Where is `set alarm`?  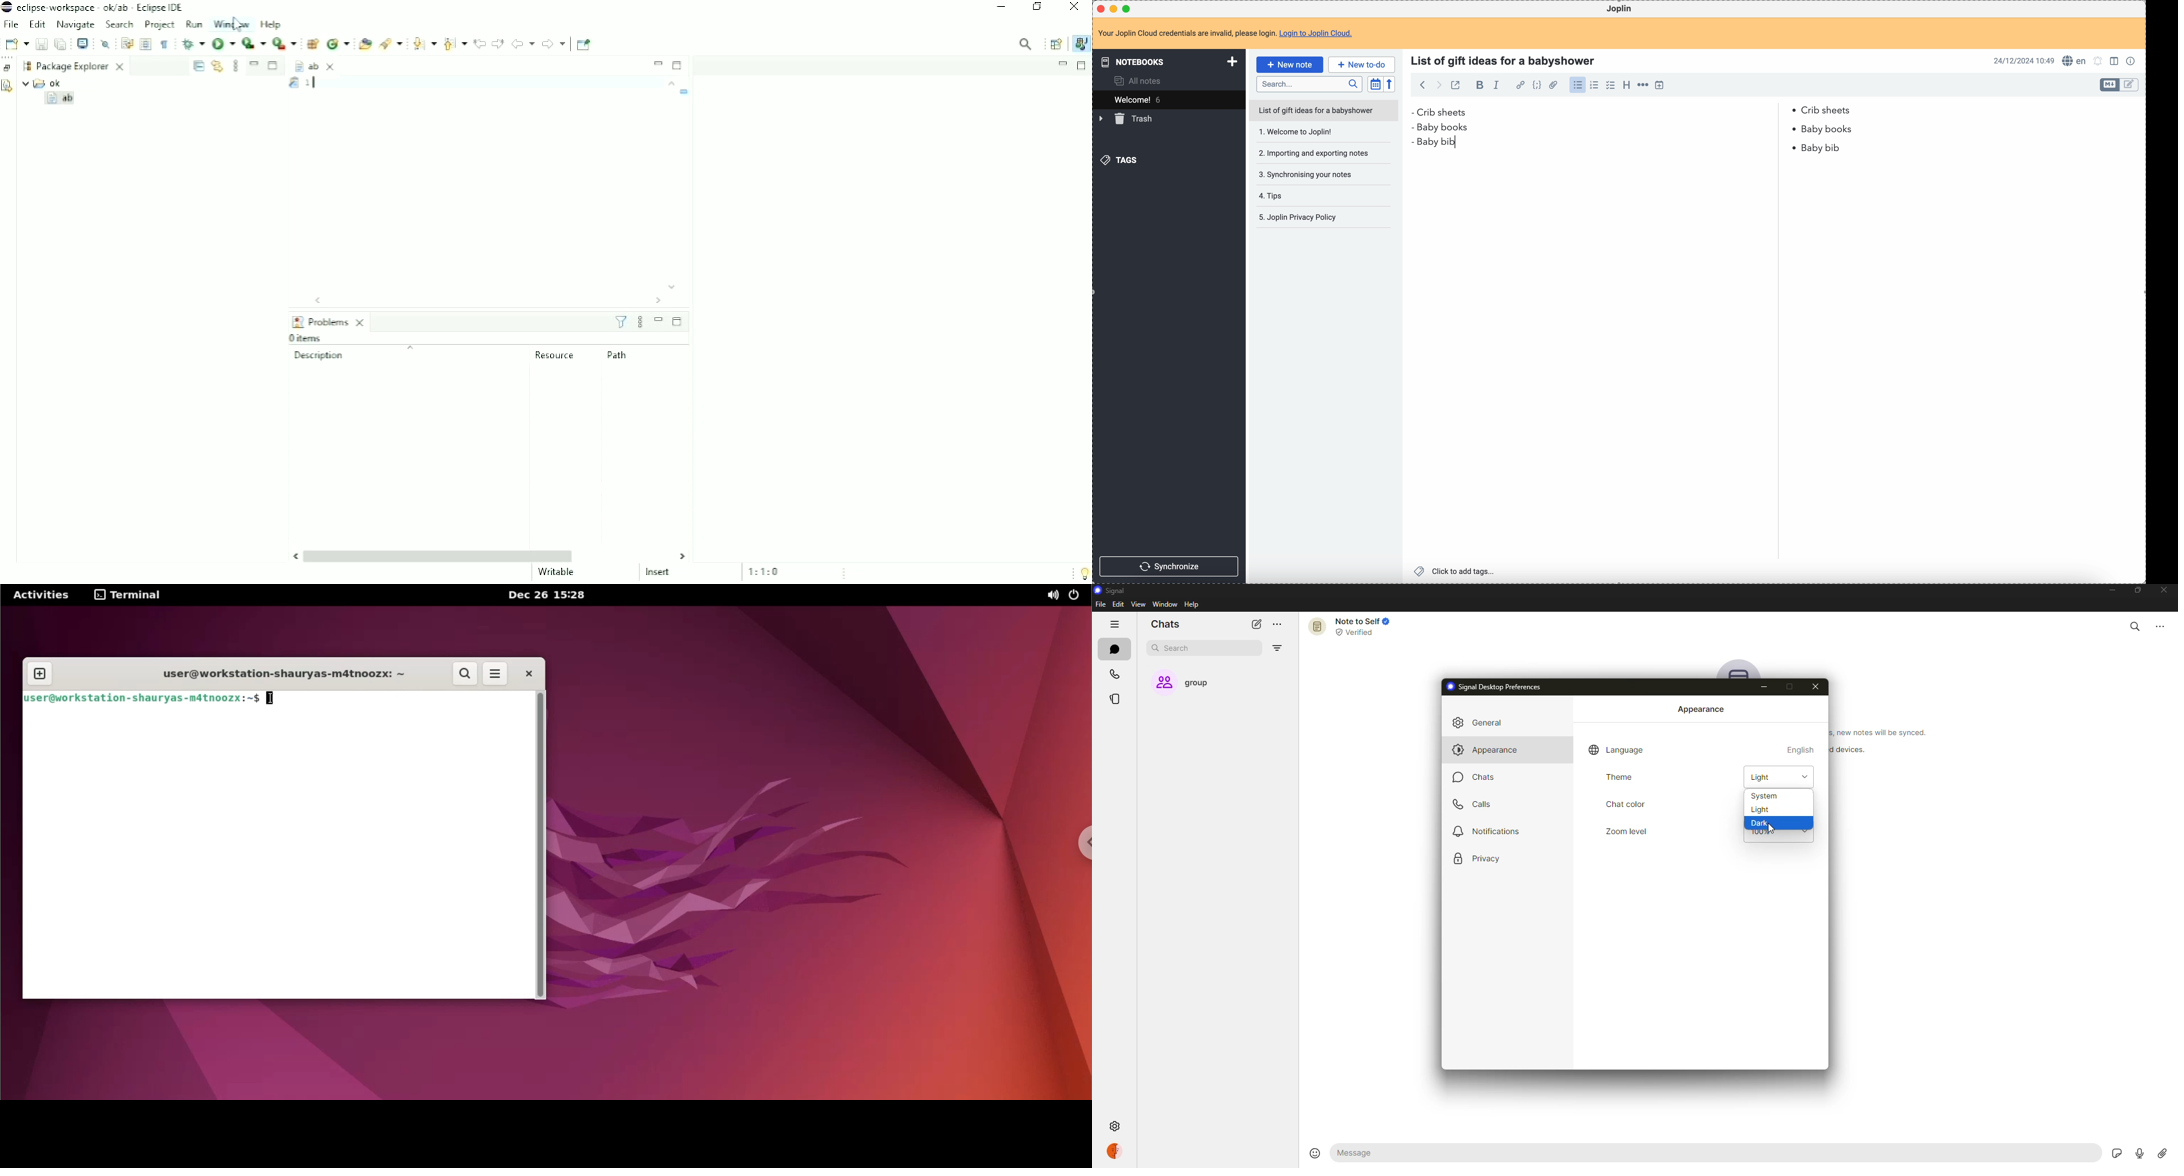
set alarm is located at coordinates (2099, 61).